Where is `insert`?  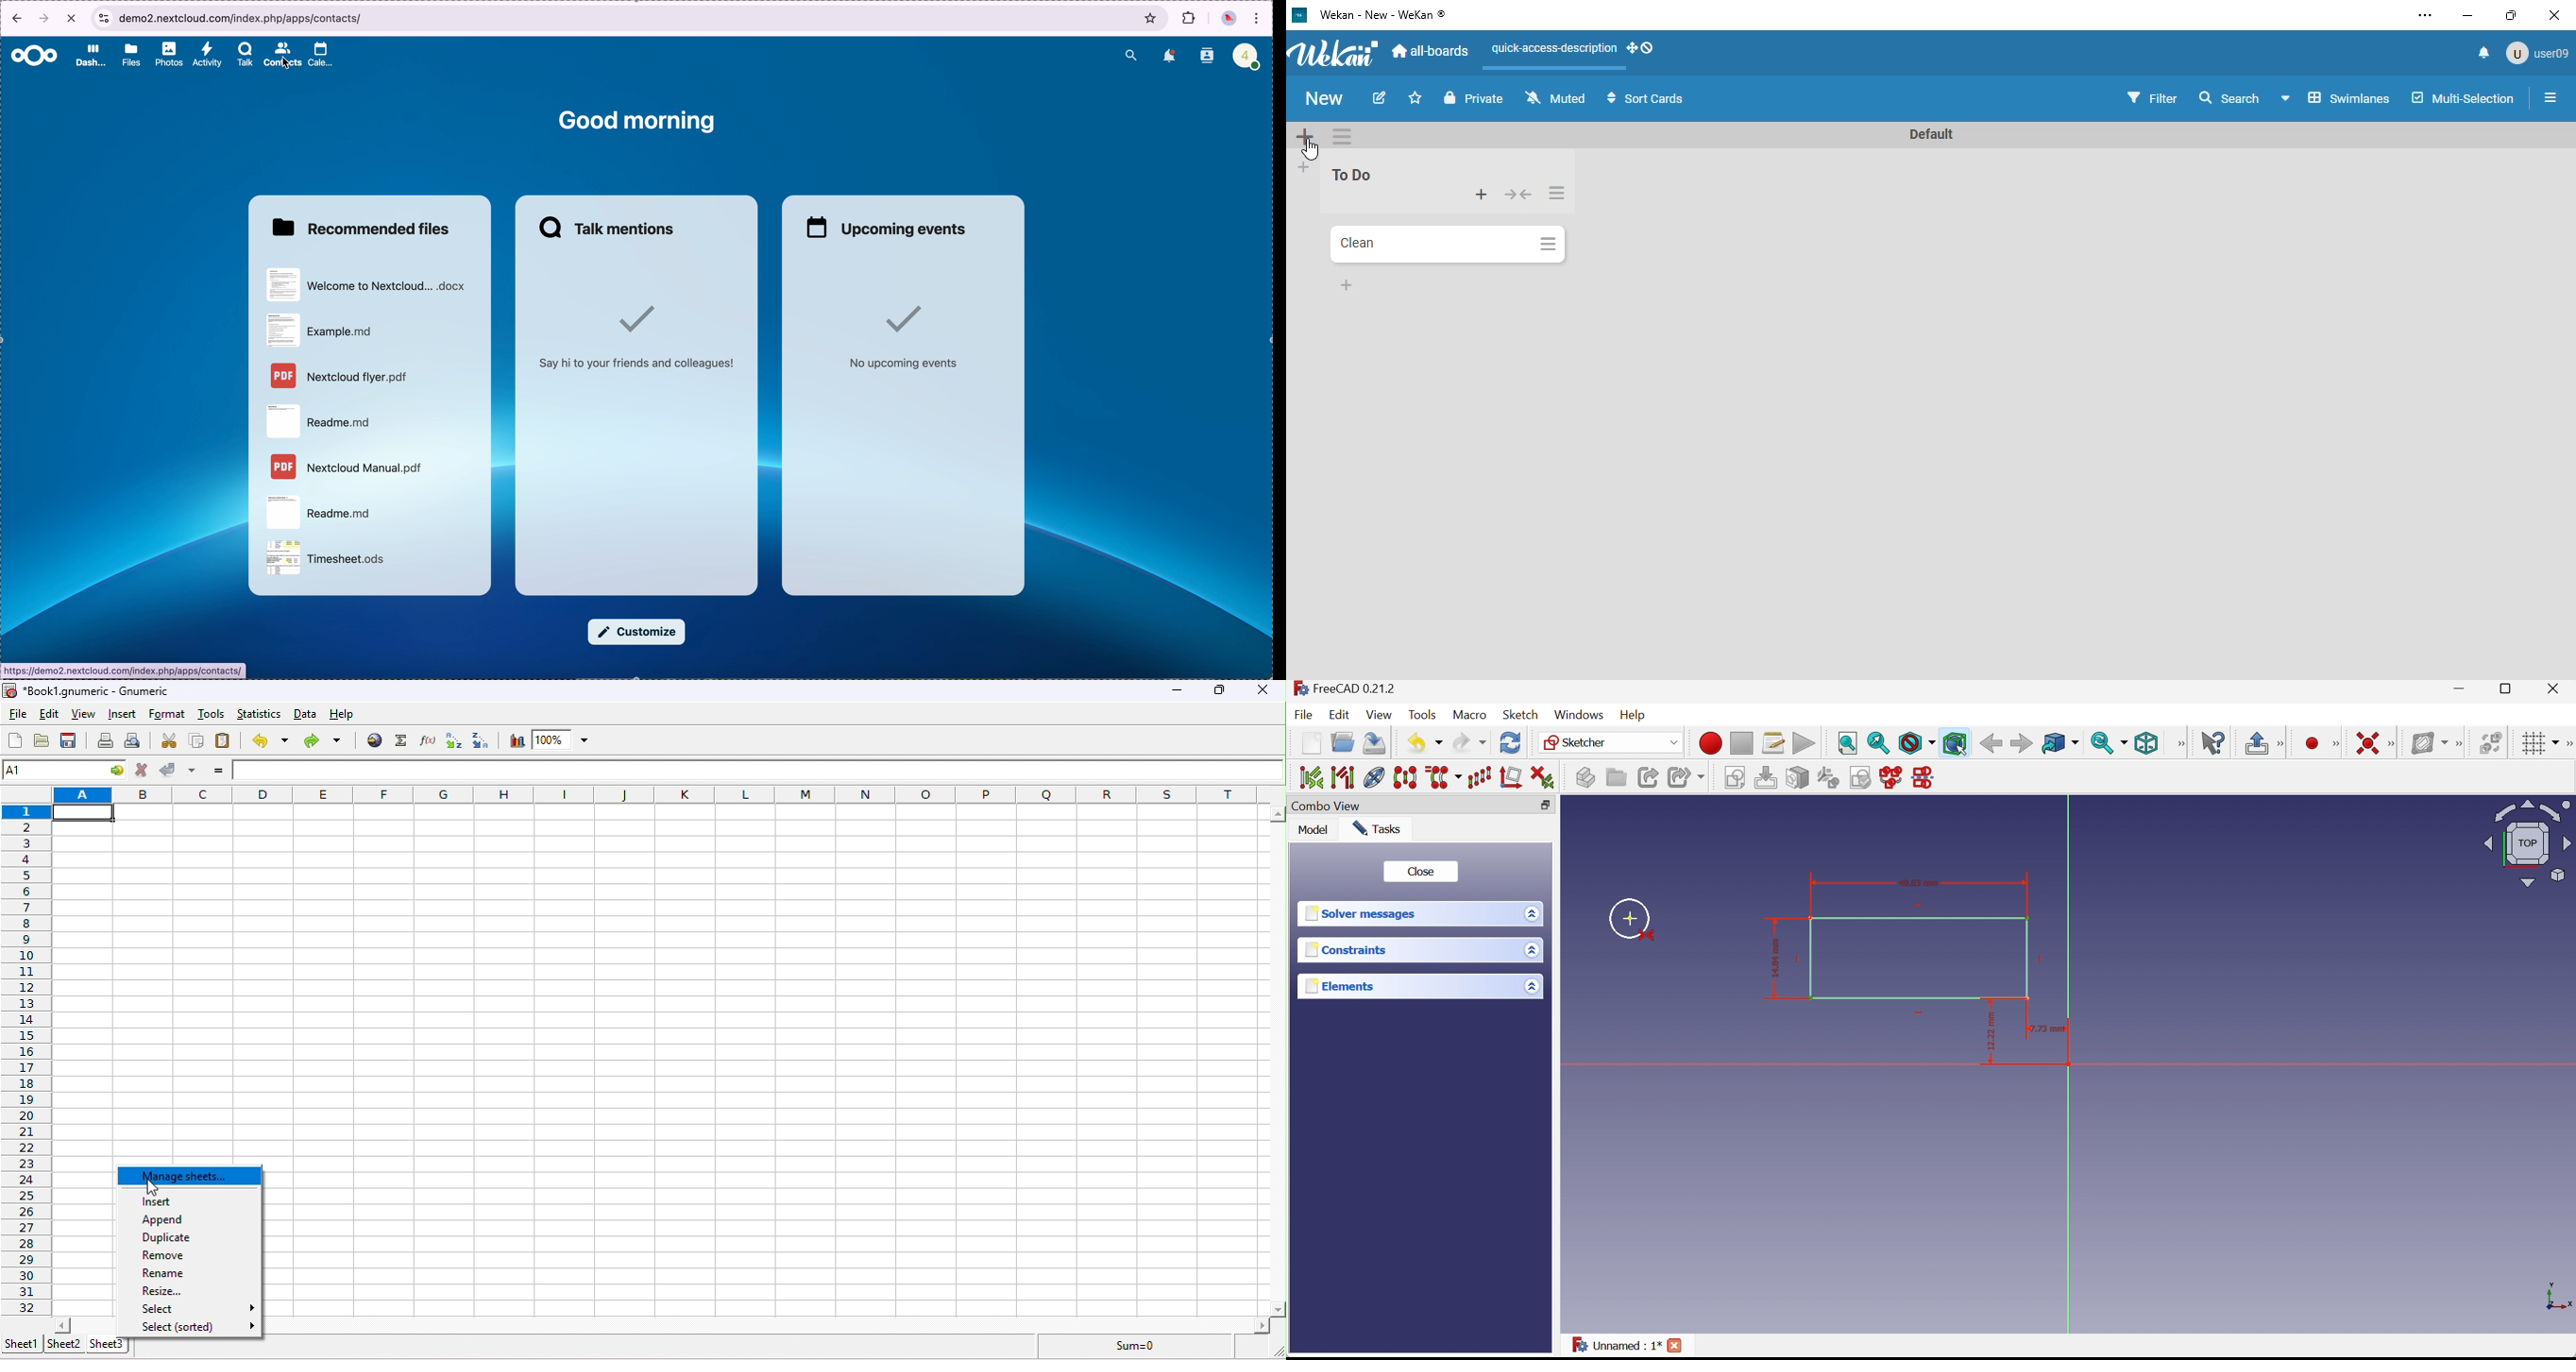
insert is located at coordinates (160, 1203).